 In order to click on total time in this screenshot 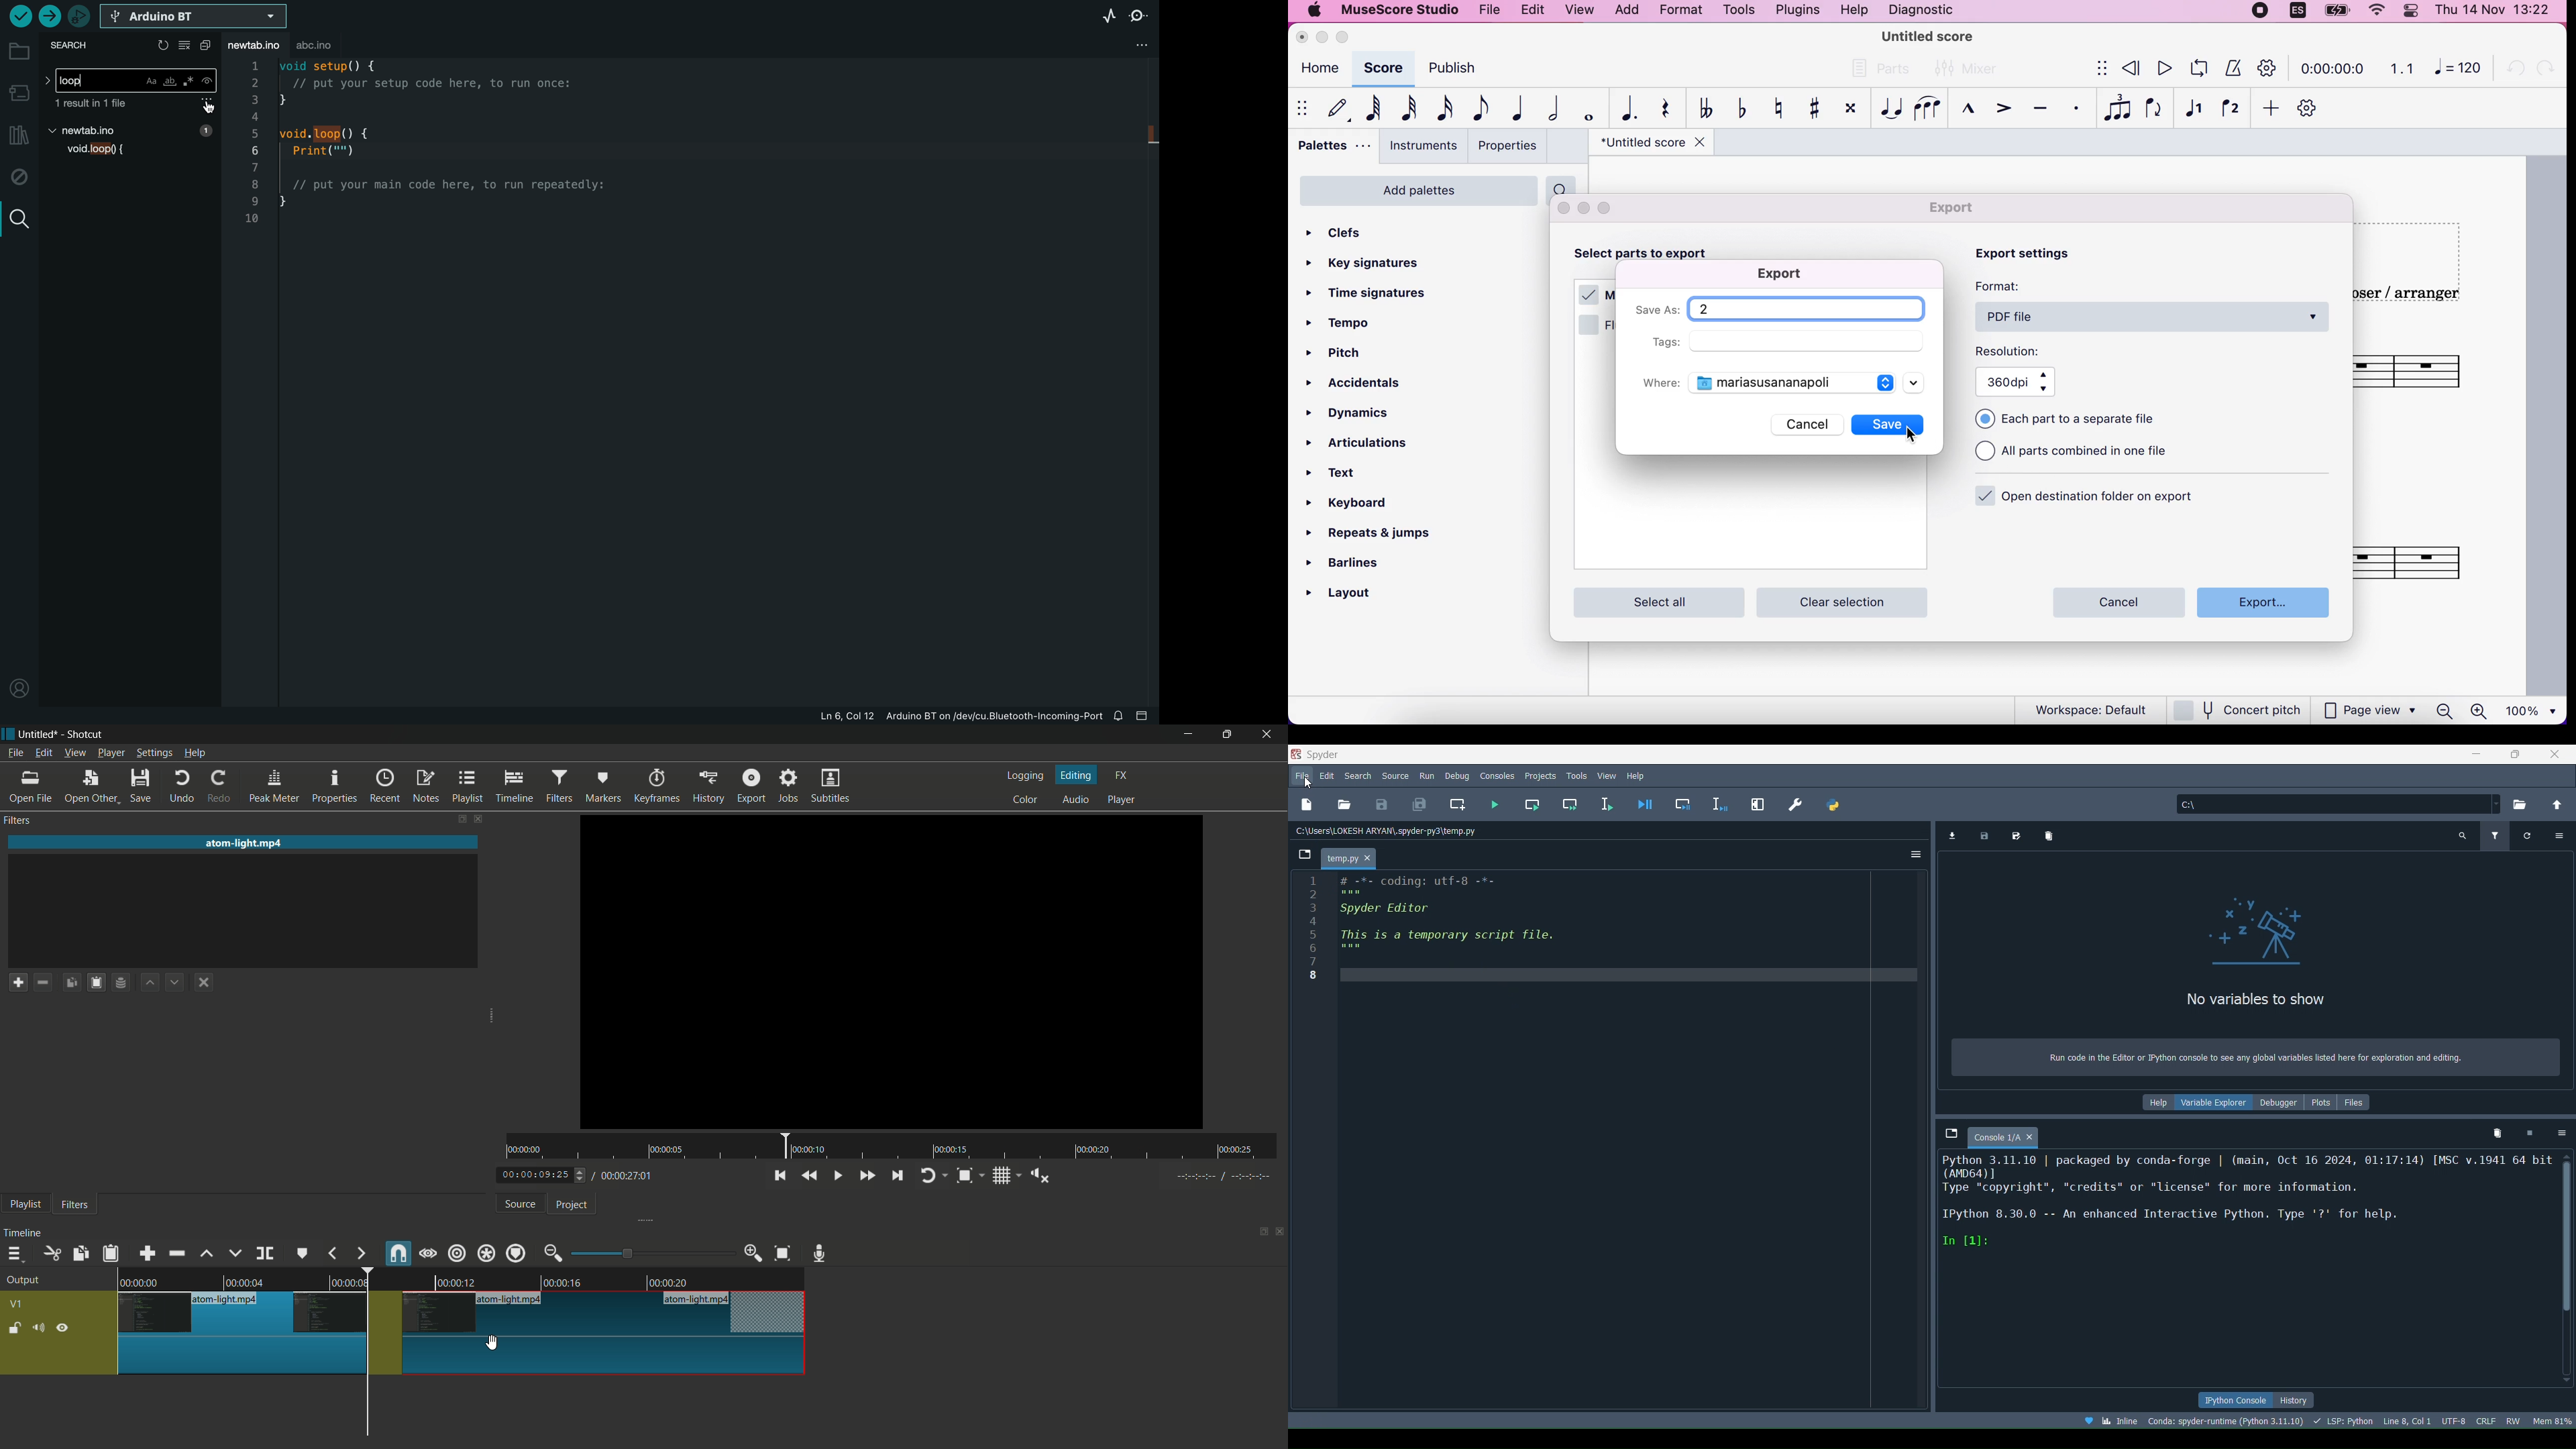, I will do `click(625, 1176)`.